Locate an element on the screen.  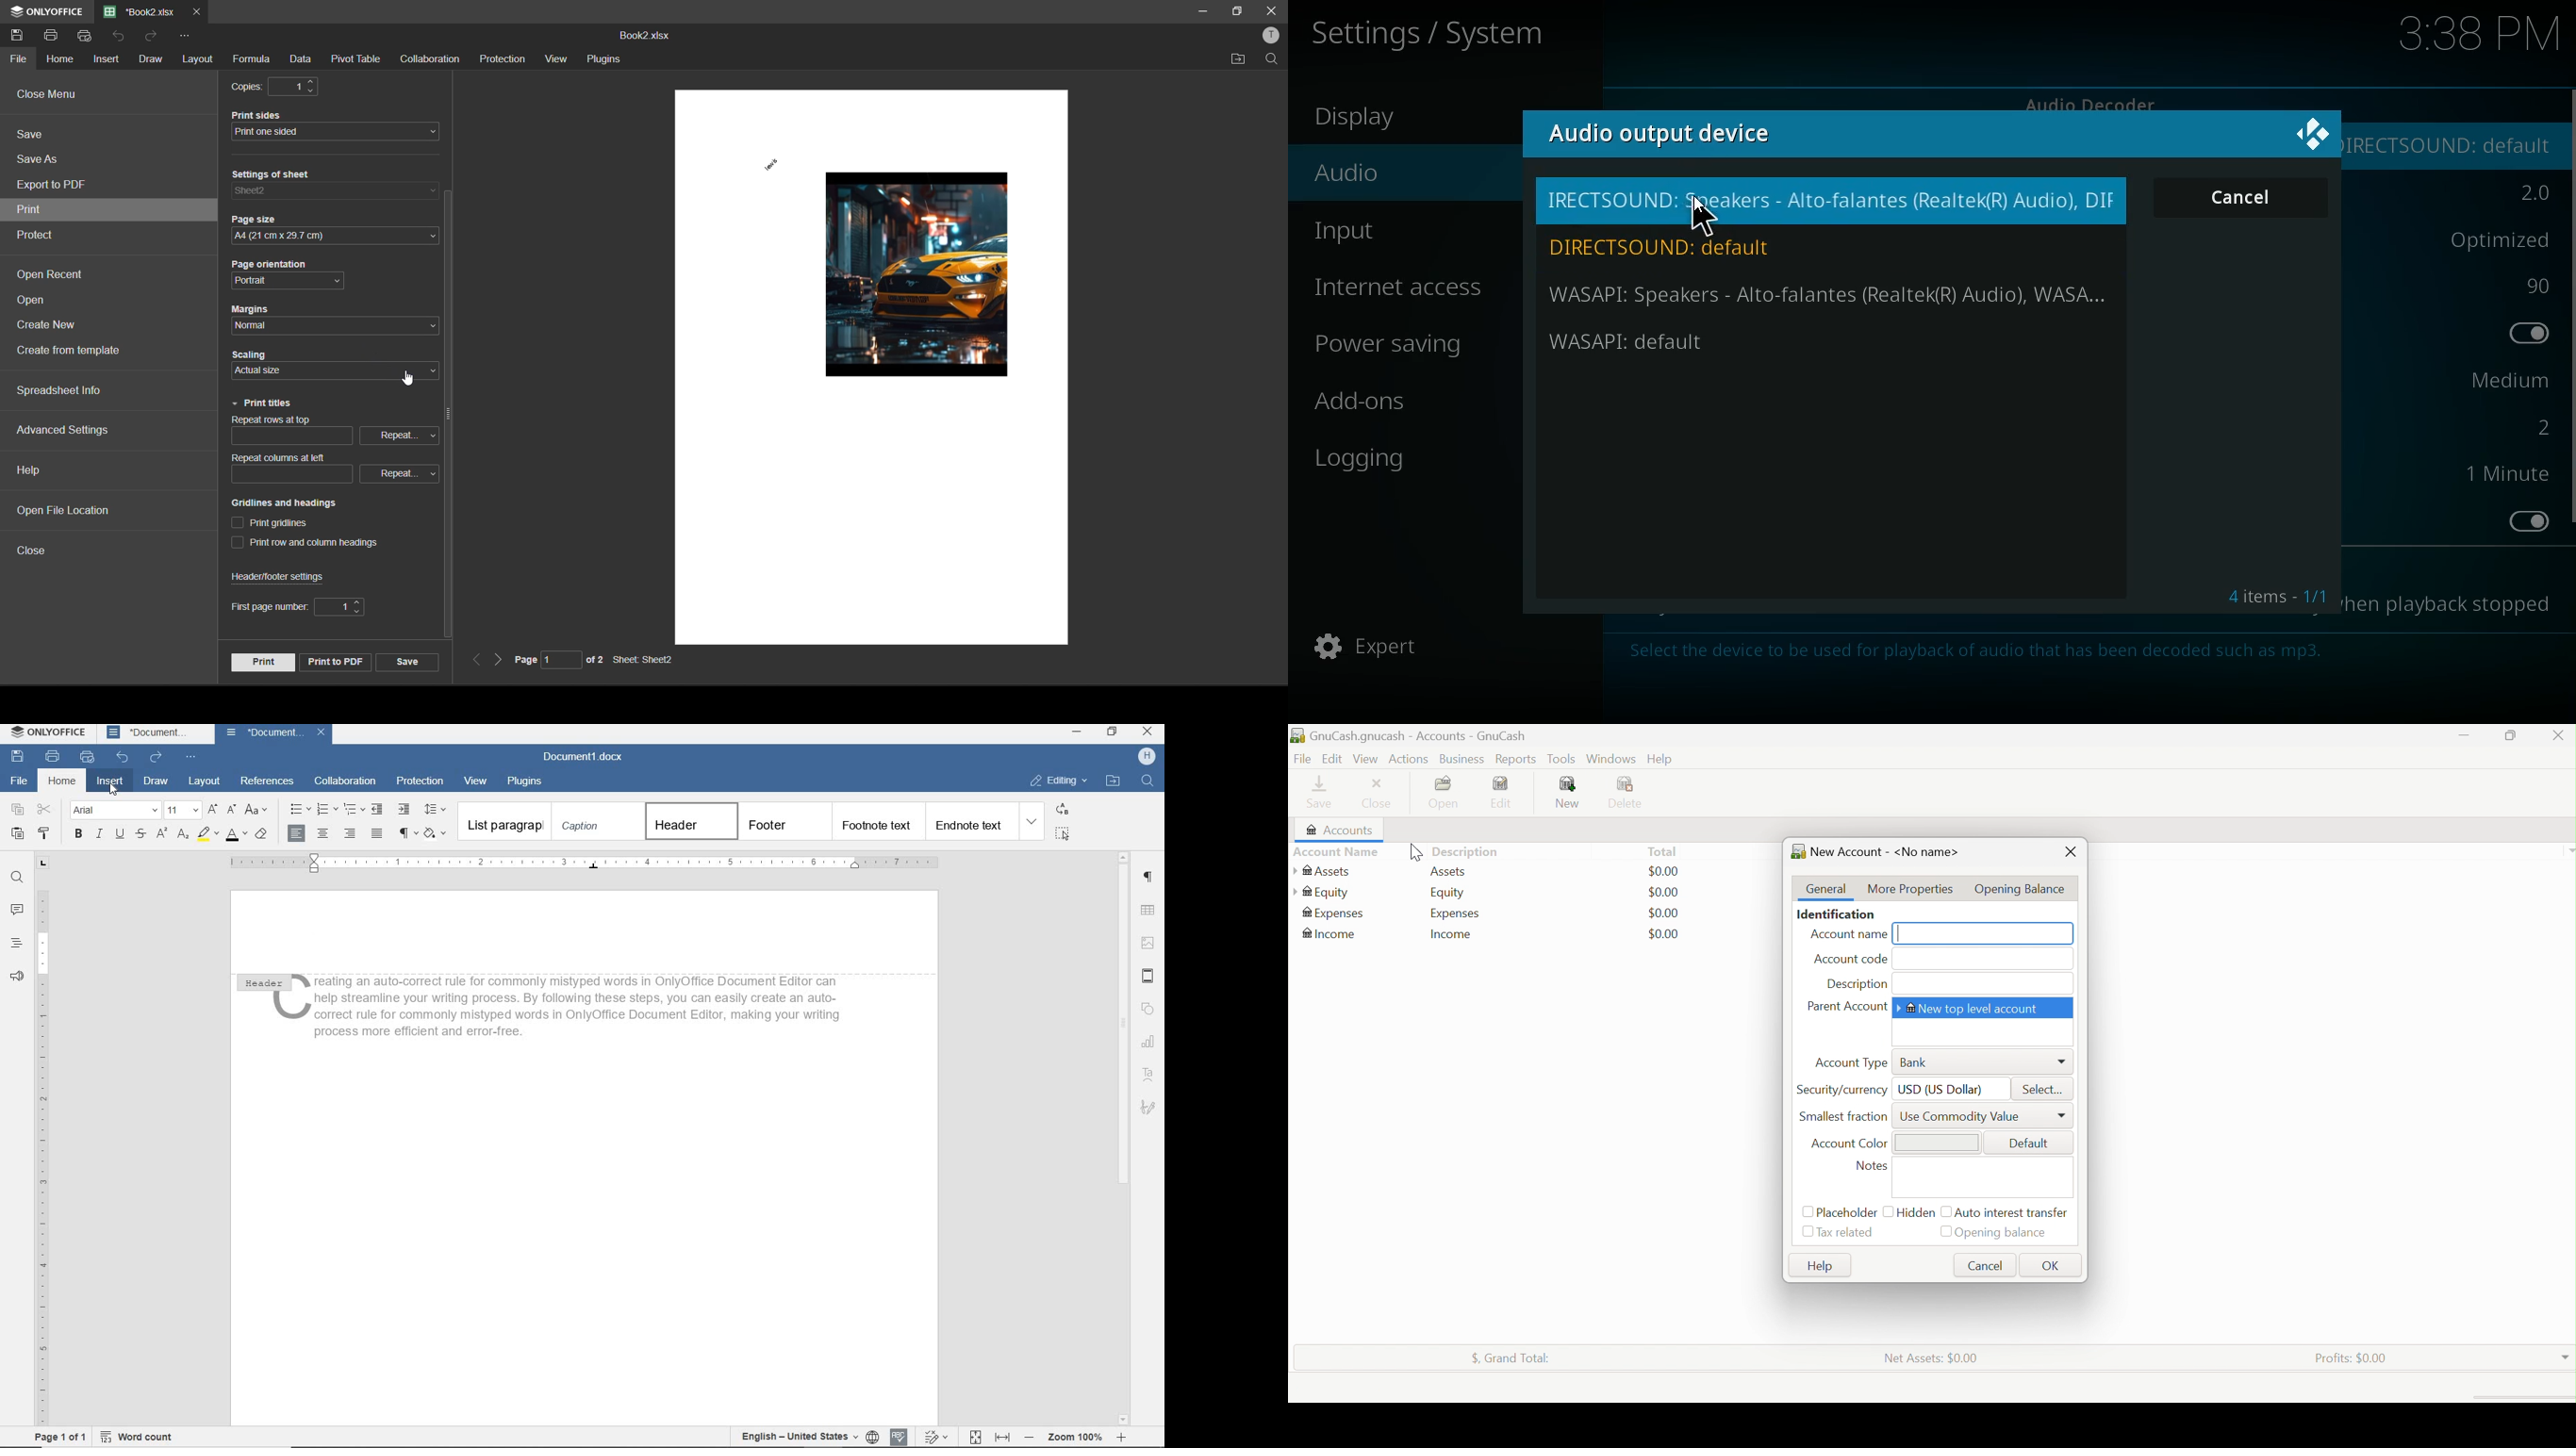
formula is located at coordinates (252, 60).